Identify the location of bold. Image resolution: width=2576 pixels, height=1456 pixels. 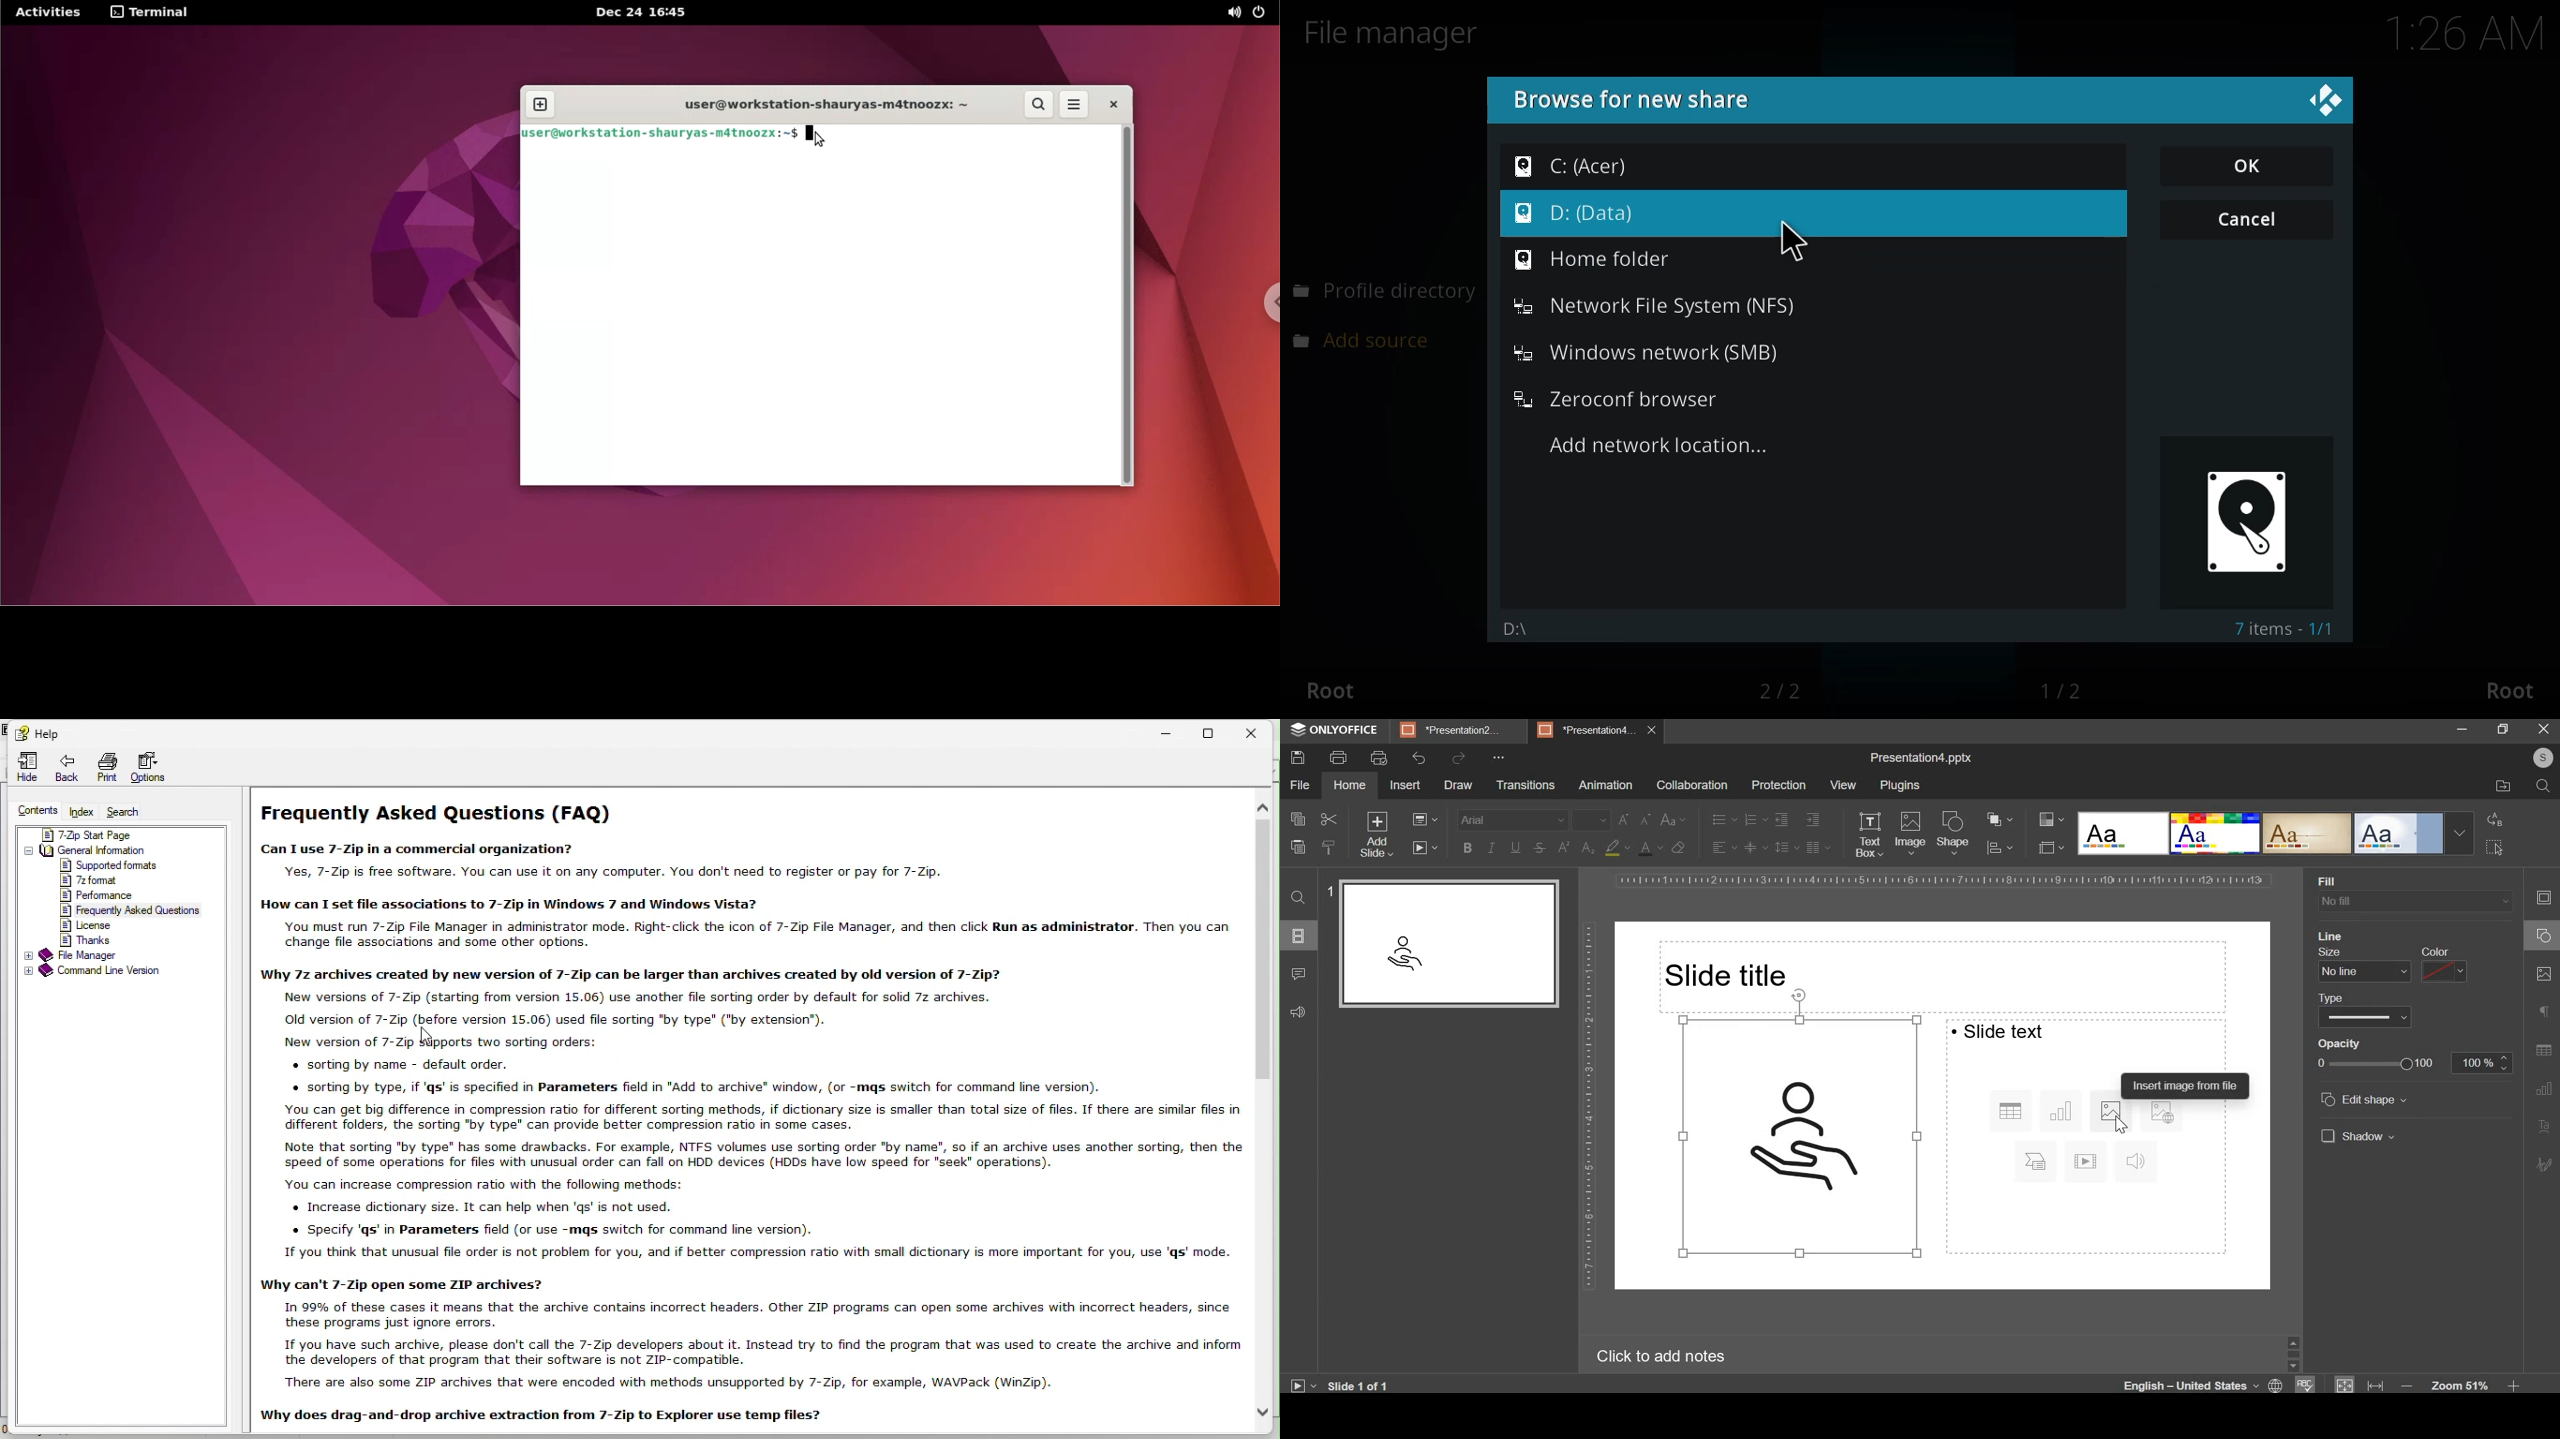
(1467, 847).